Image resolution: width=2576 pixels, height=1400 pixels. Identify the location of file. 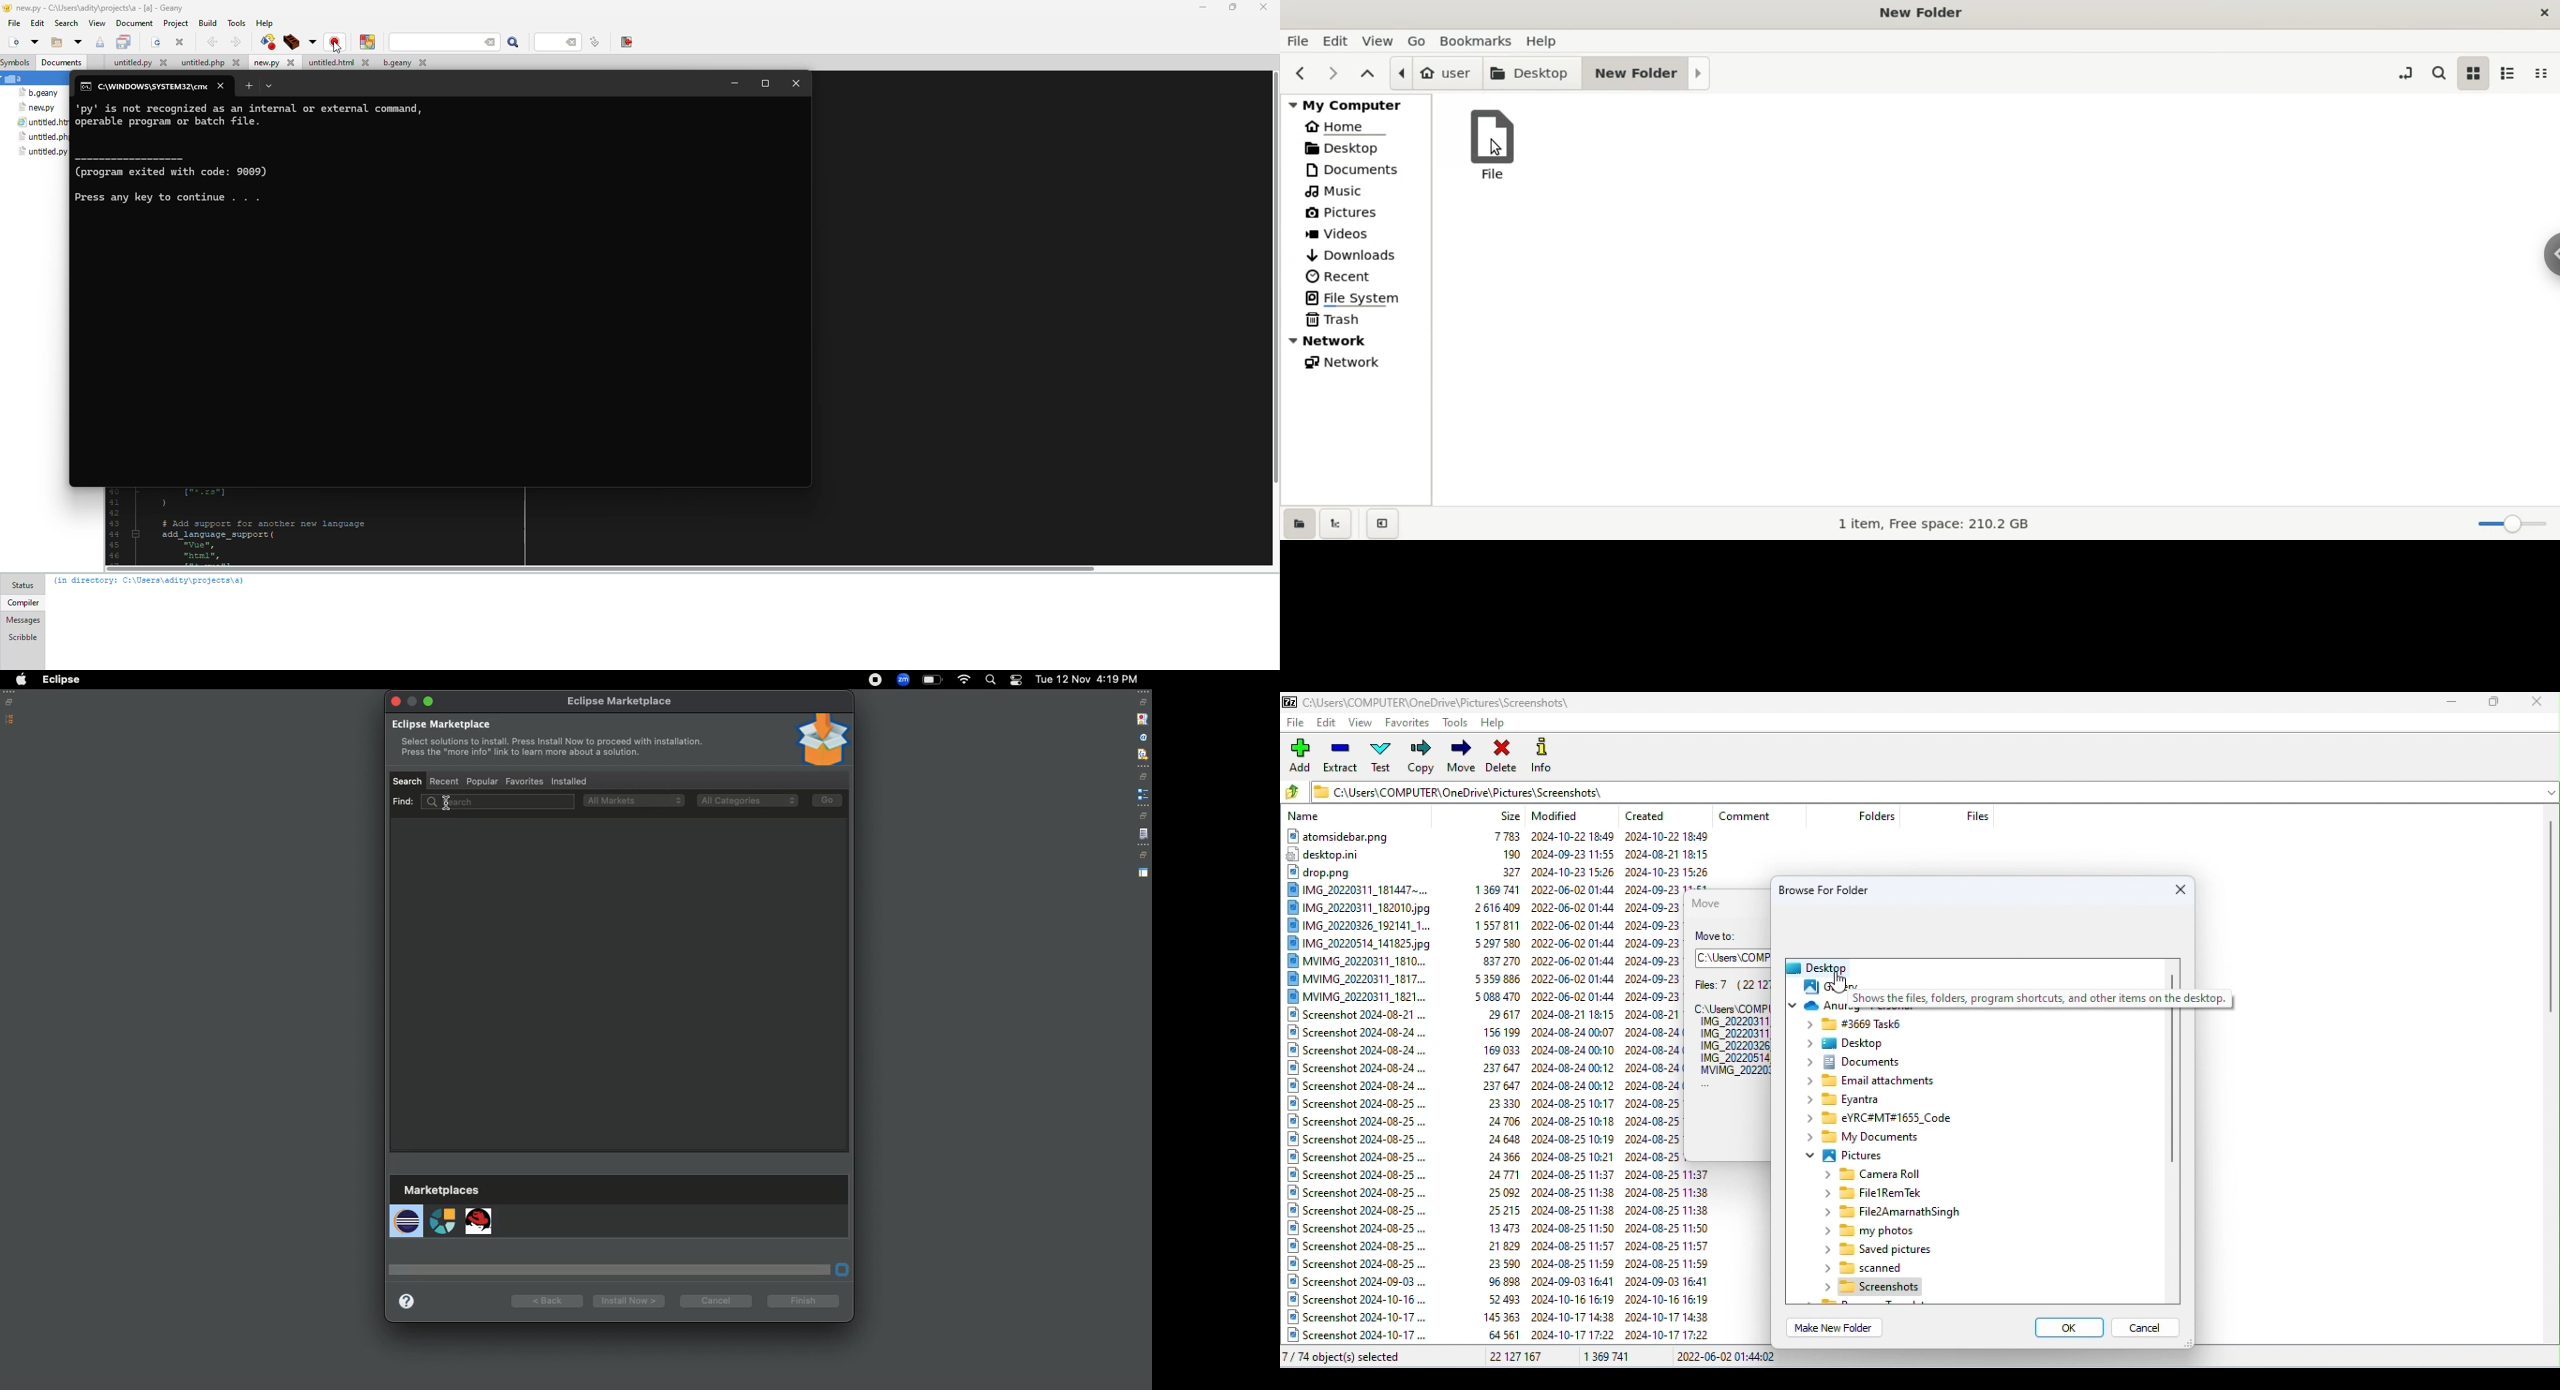
(41, 137).